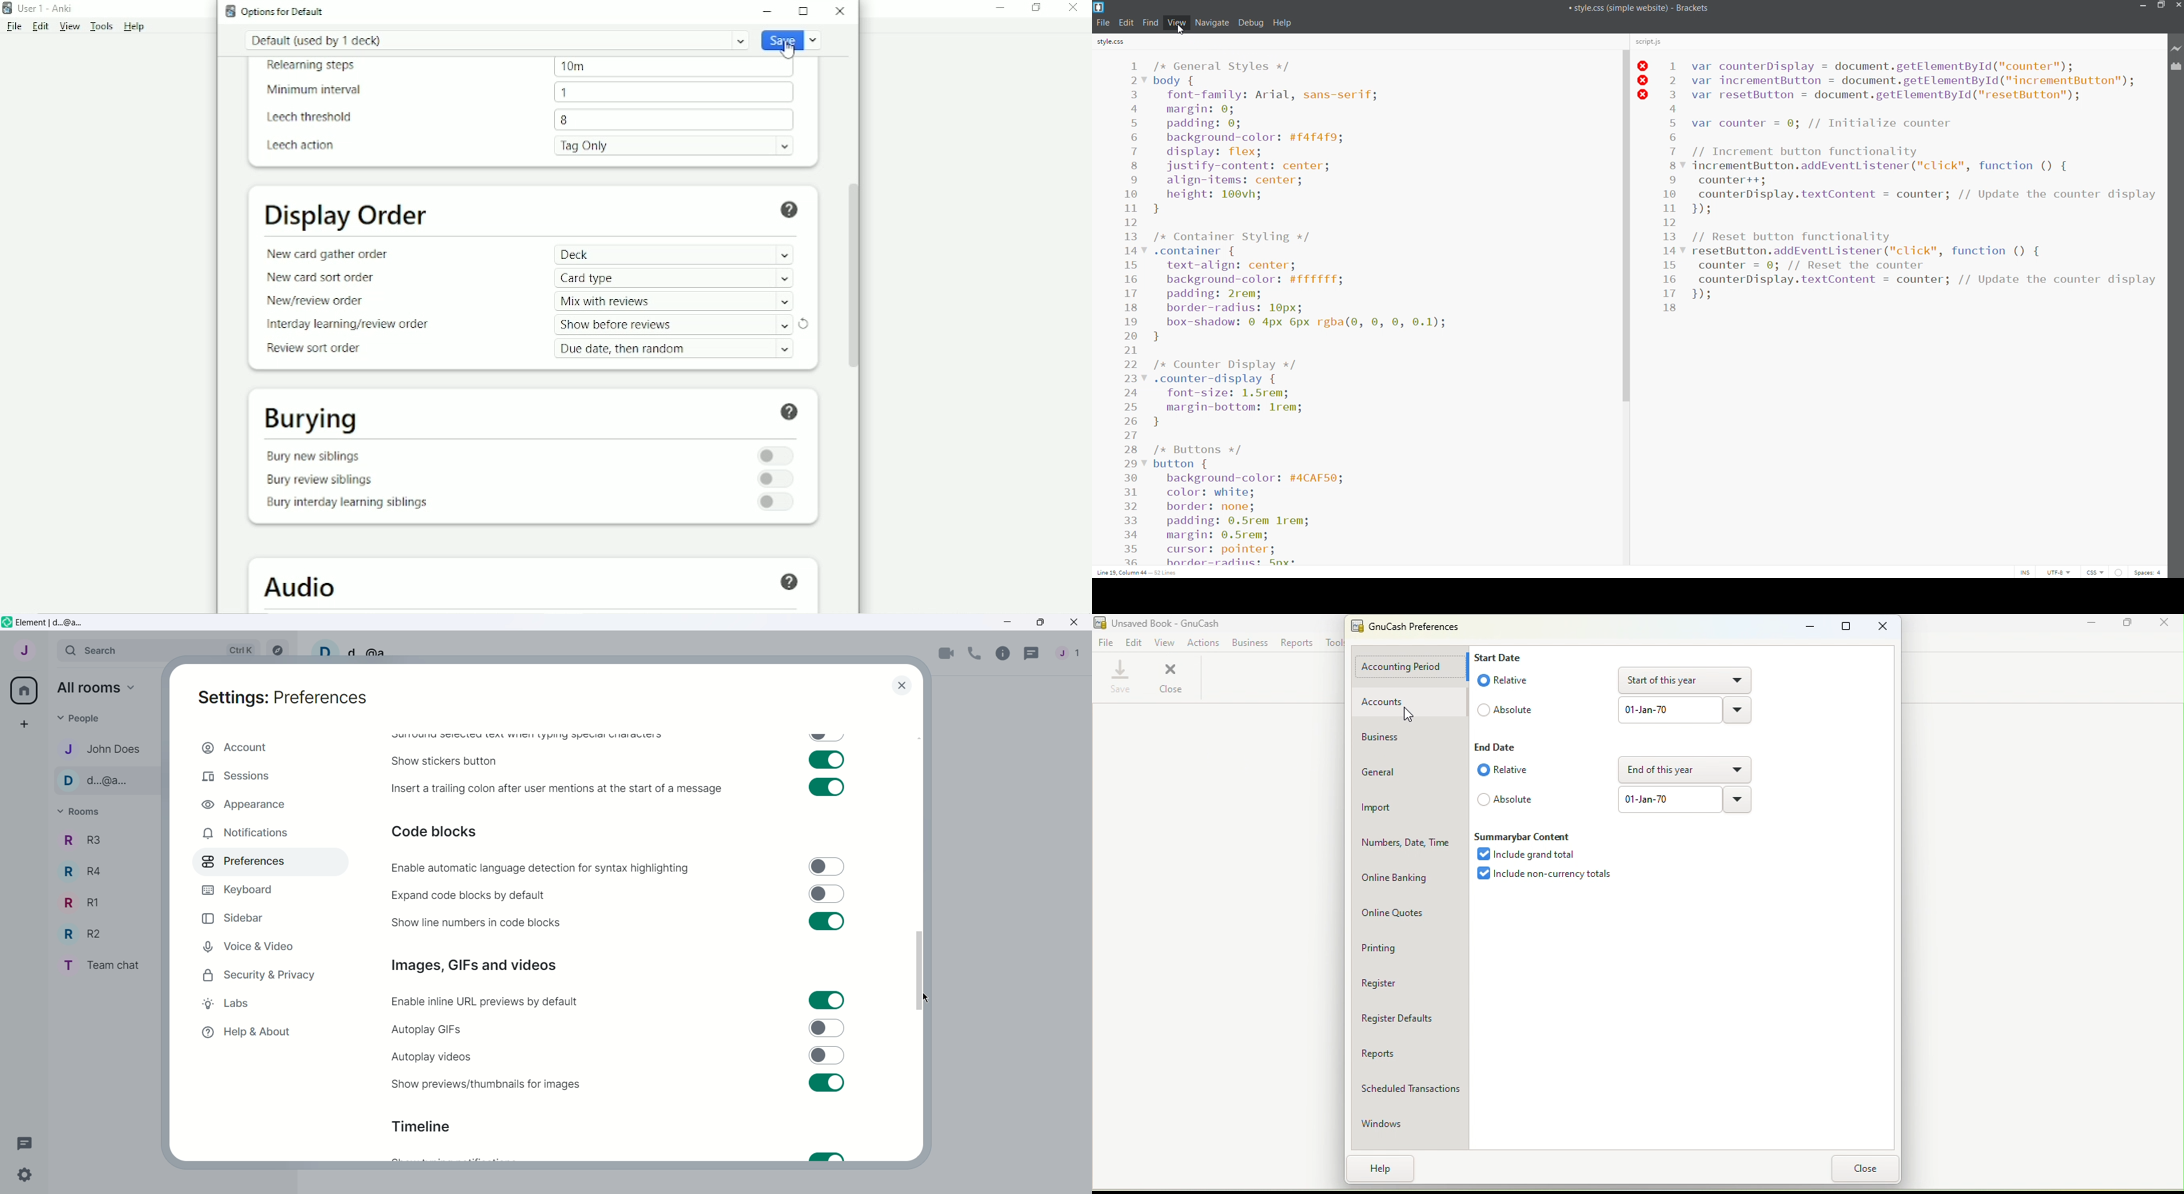  Describe the element at coordinates (674, 146) in the screenshot. I see `Tag Only` at that location.